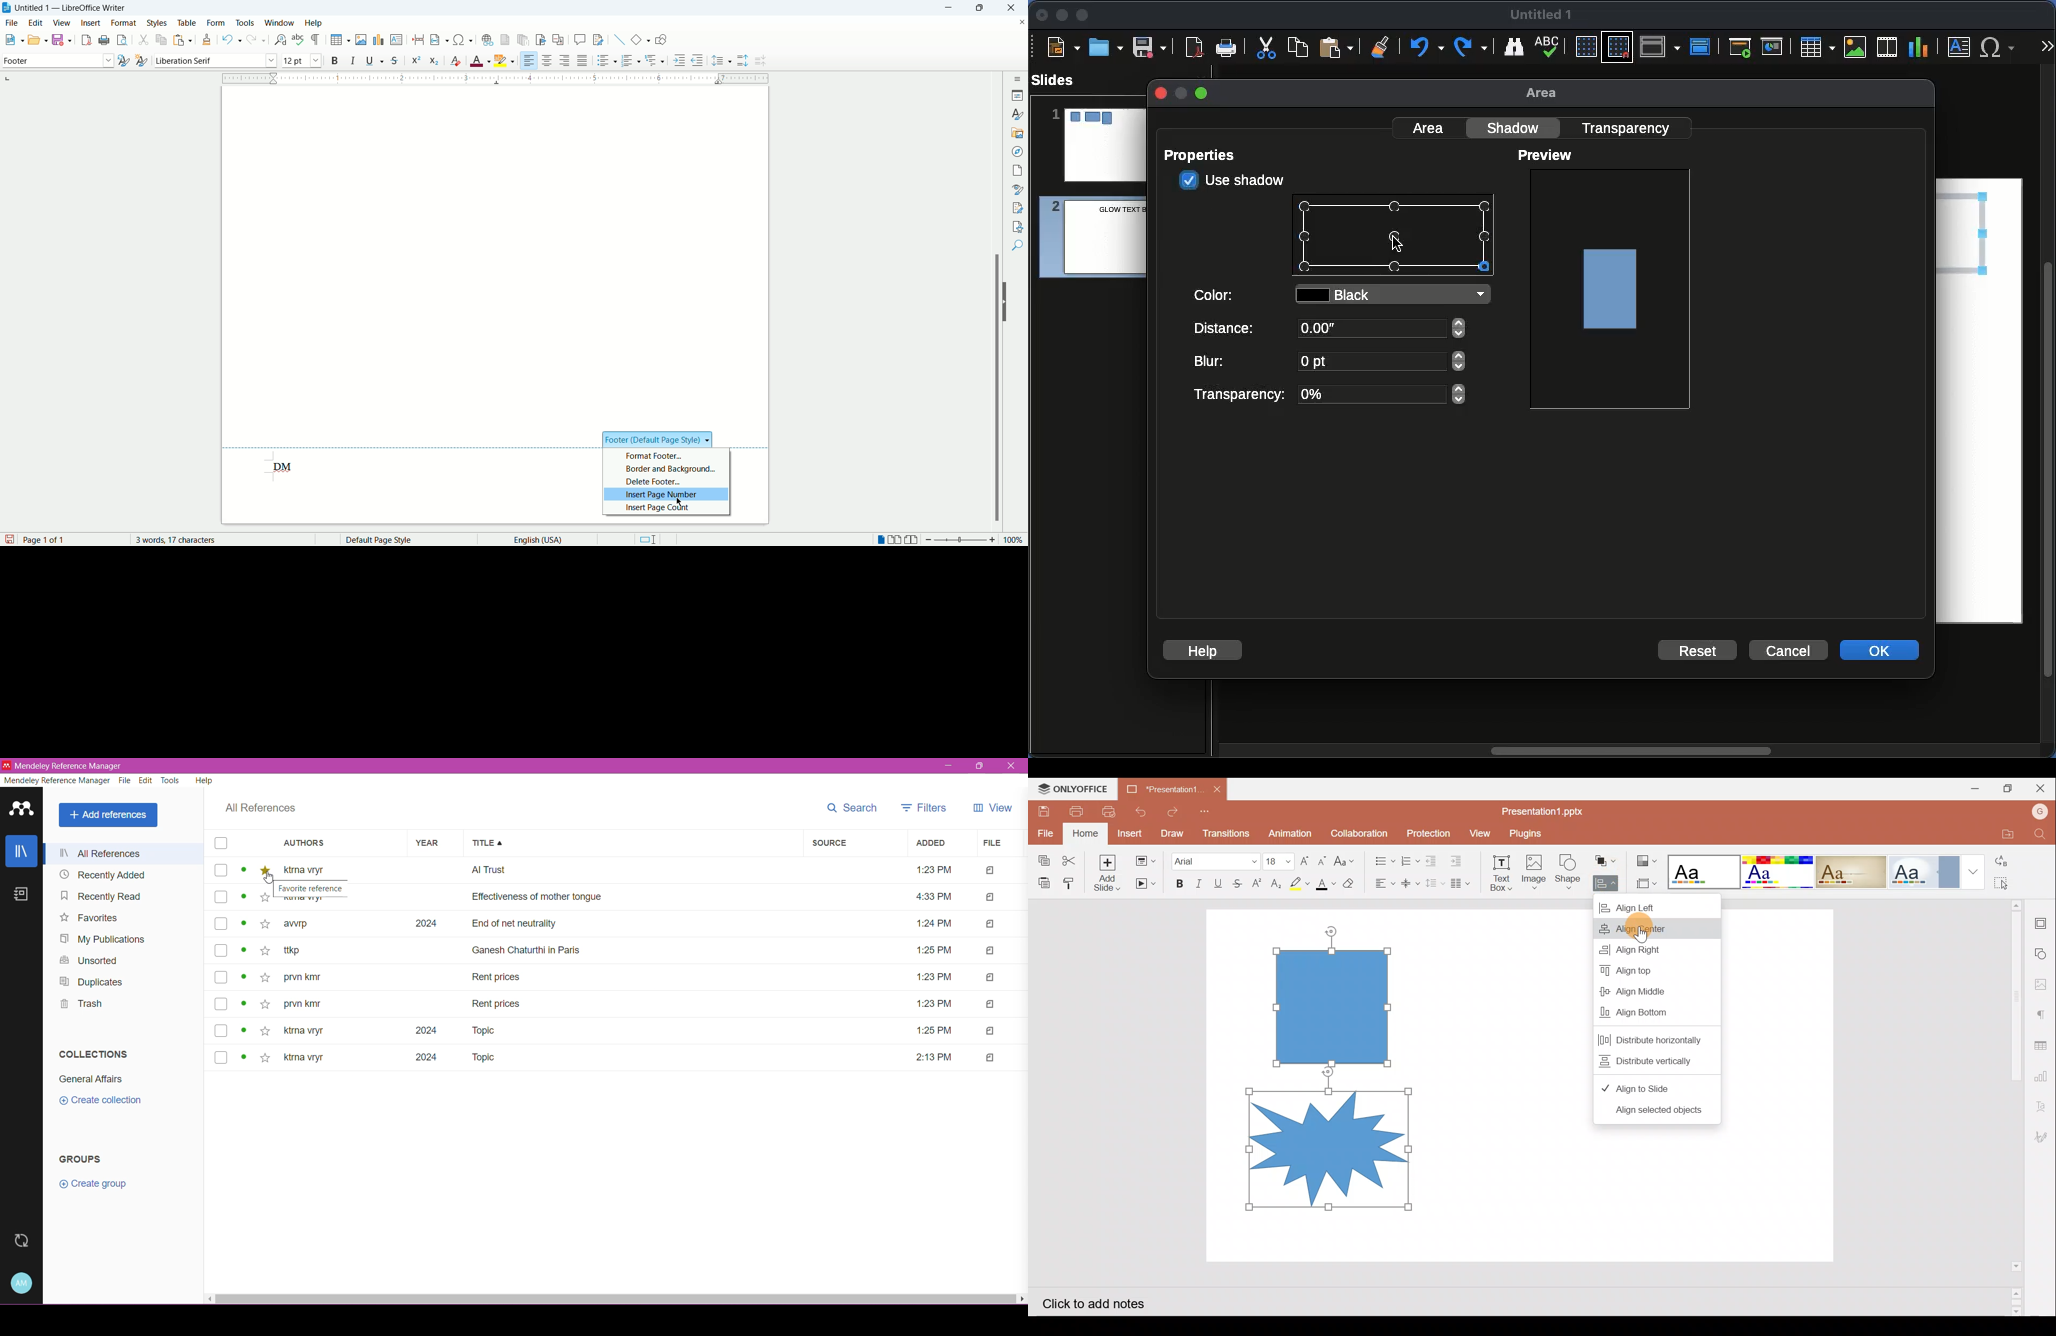 This screenshot has height=1344, width=2072. Describe the element at coordinates (1203, 94) in the screenshot. I see `maximize` at that location.